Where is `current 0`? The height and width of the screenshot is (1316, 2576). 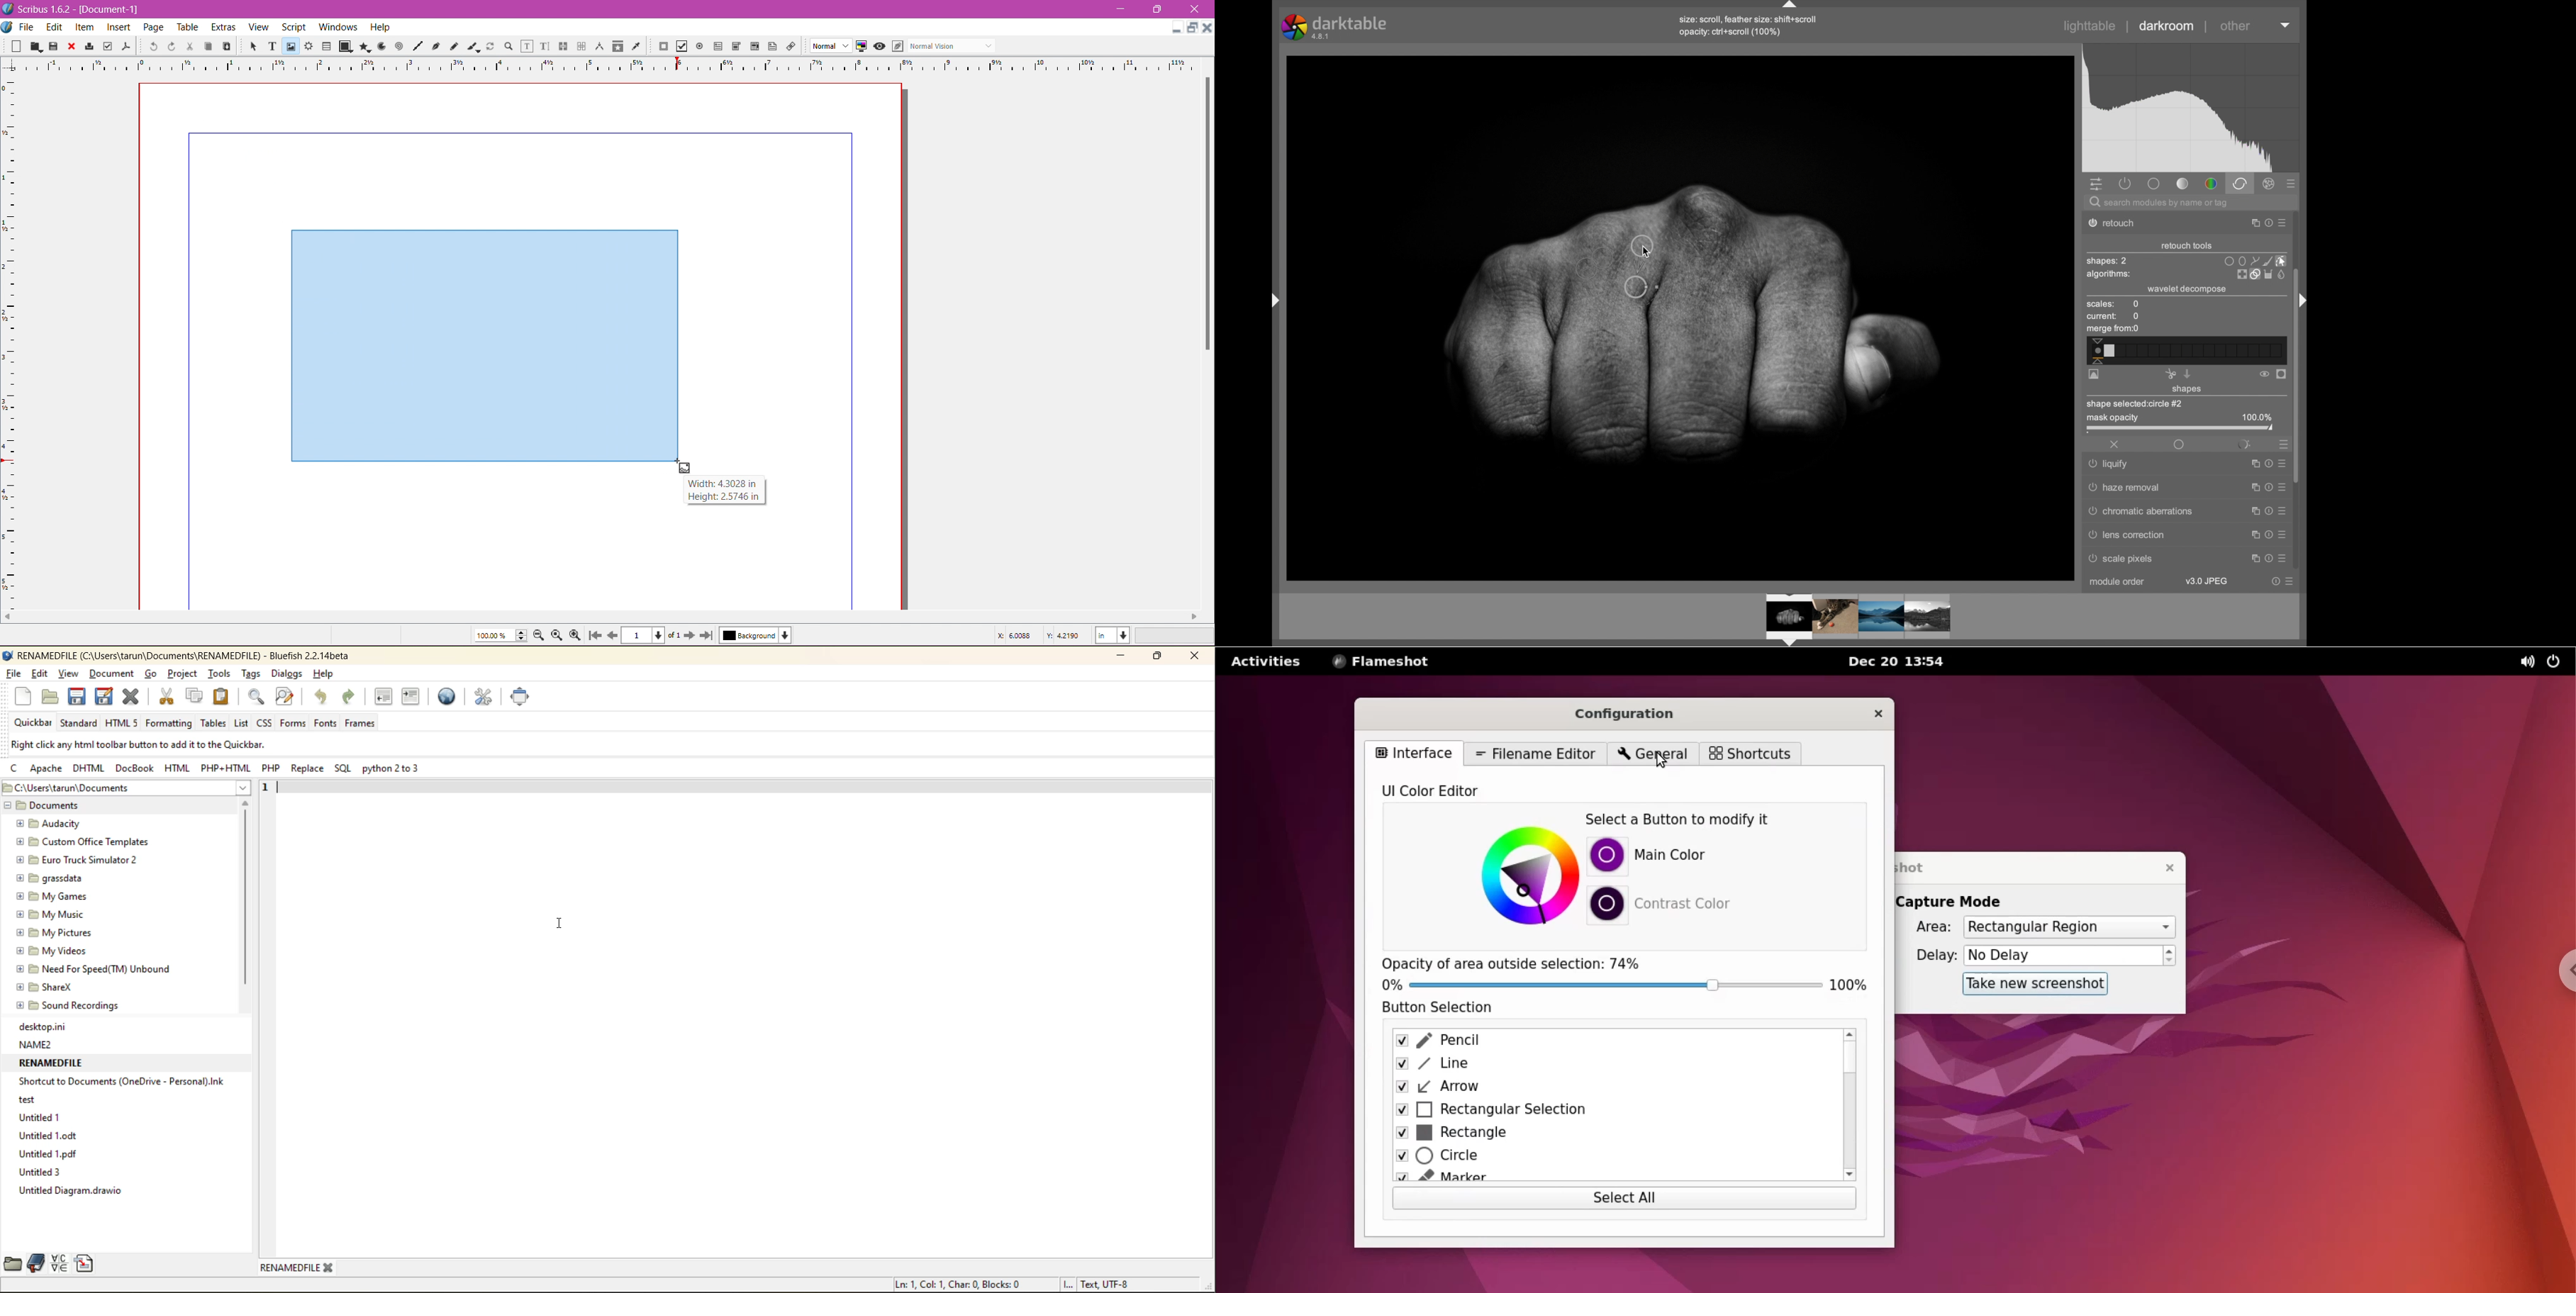
current 0 is located at coordinates (2114, 317).